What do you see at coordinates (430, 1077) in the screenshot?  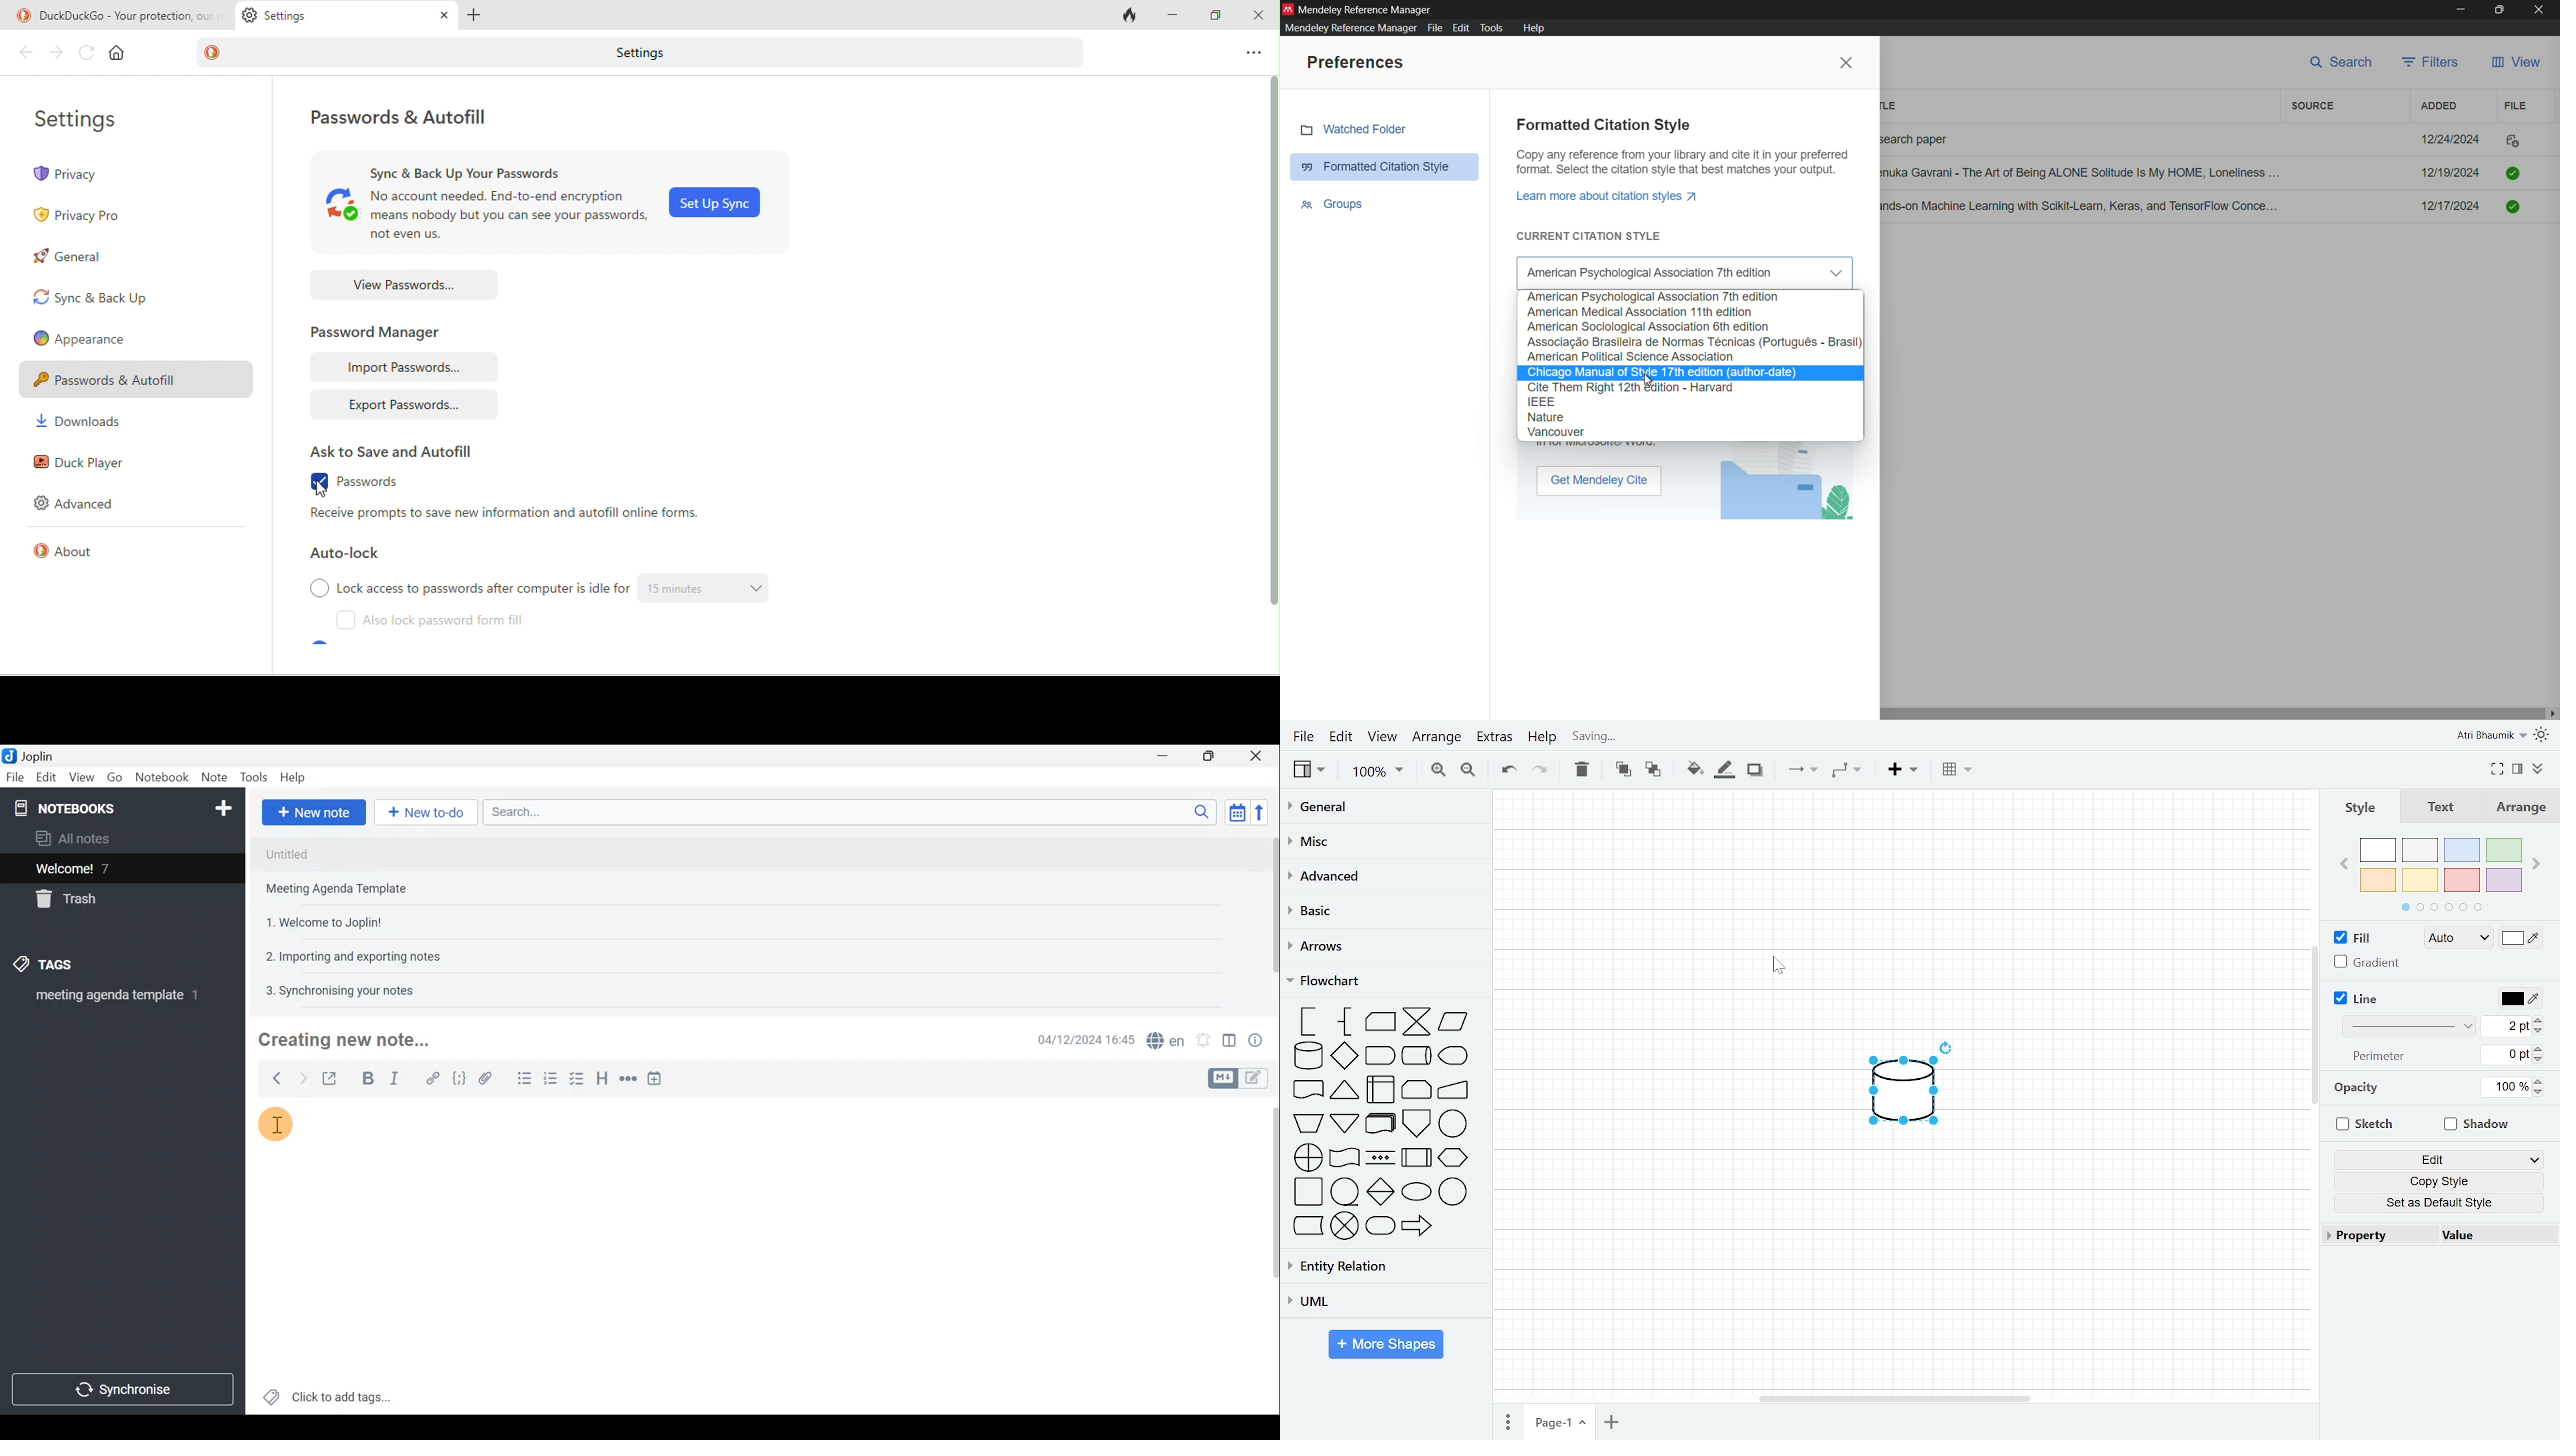 I see `Hyperlink` at bounding box center [430, 1077].